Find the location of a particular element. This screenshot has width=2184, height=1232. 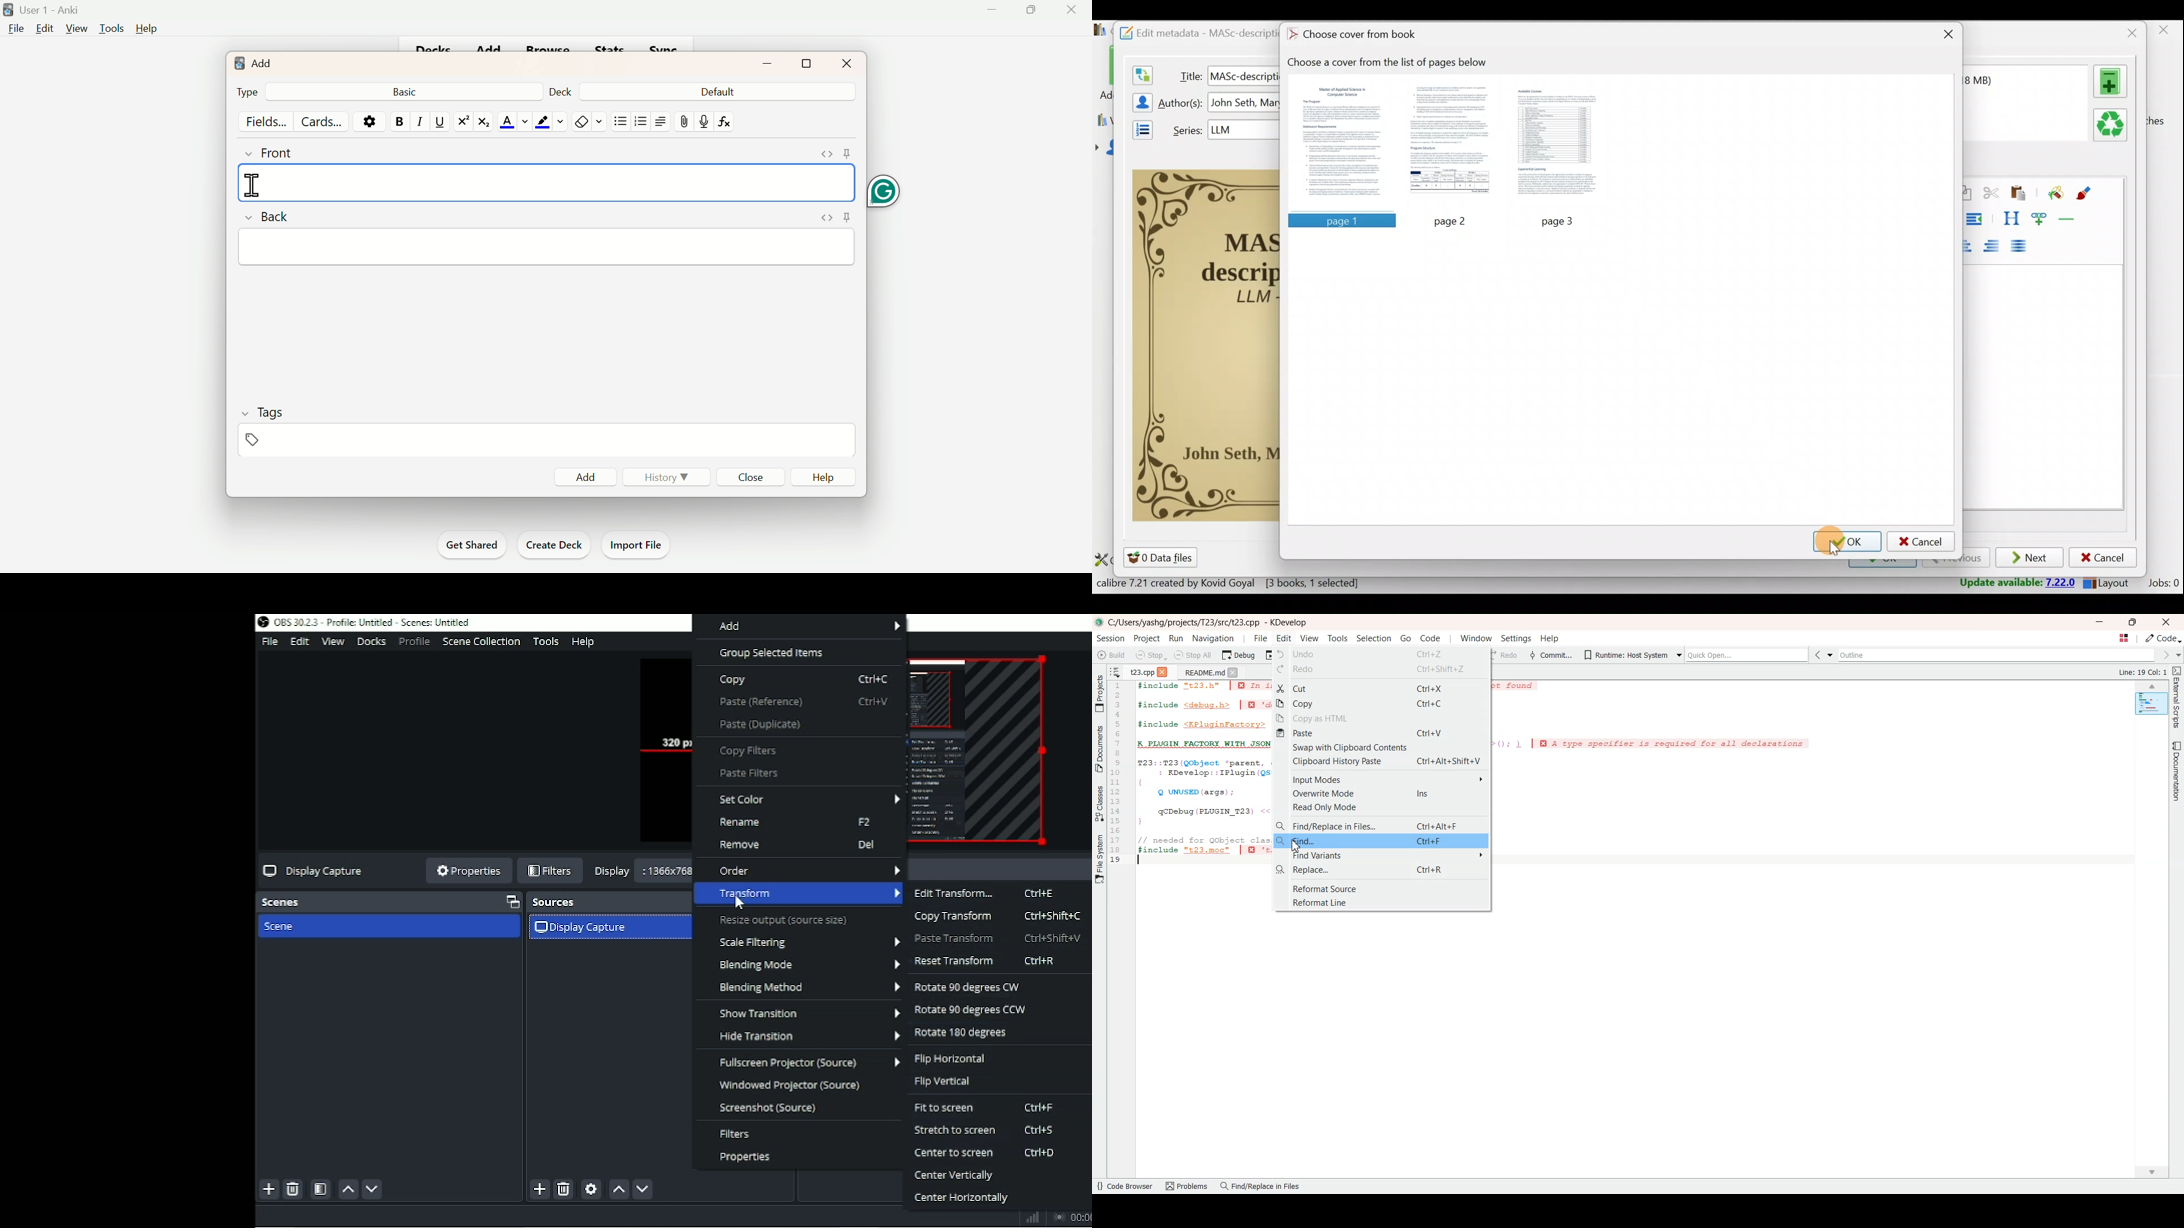

Hide transition is located at coordinates (808, 1037).